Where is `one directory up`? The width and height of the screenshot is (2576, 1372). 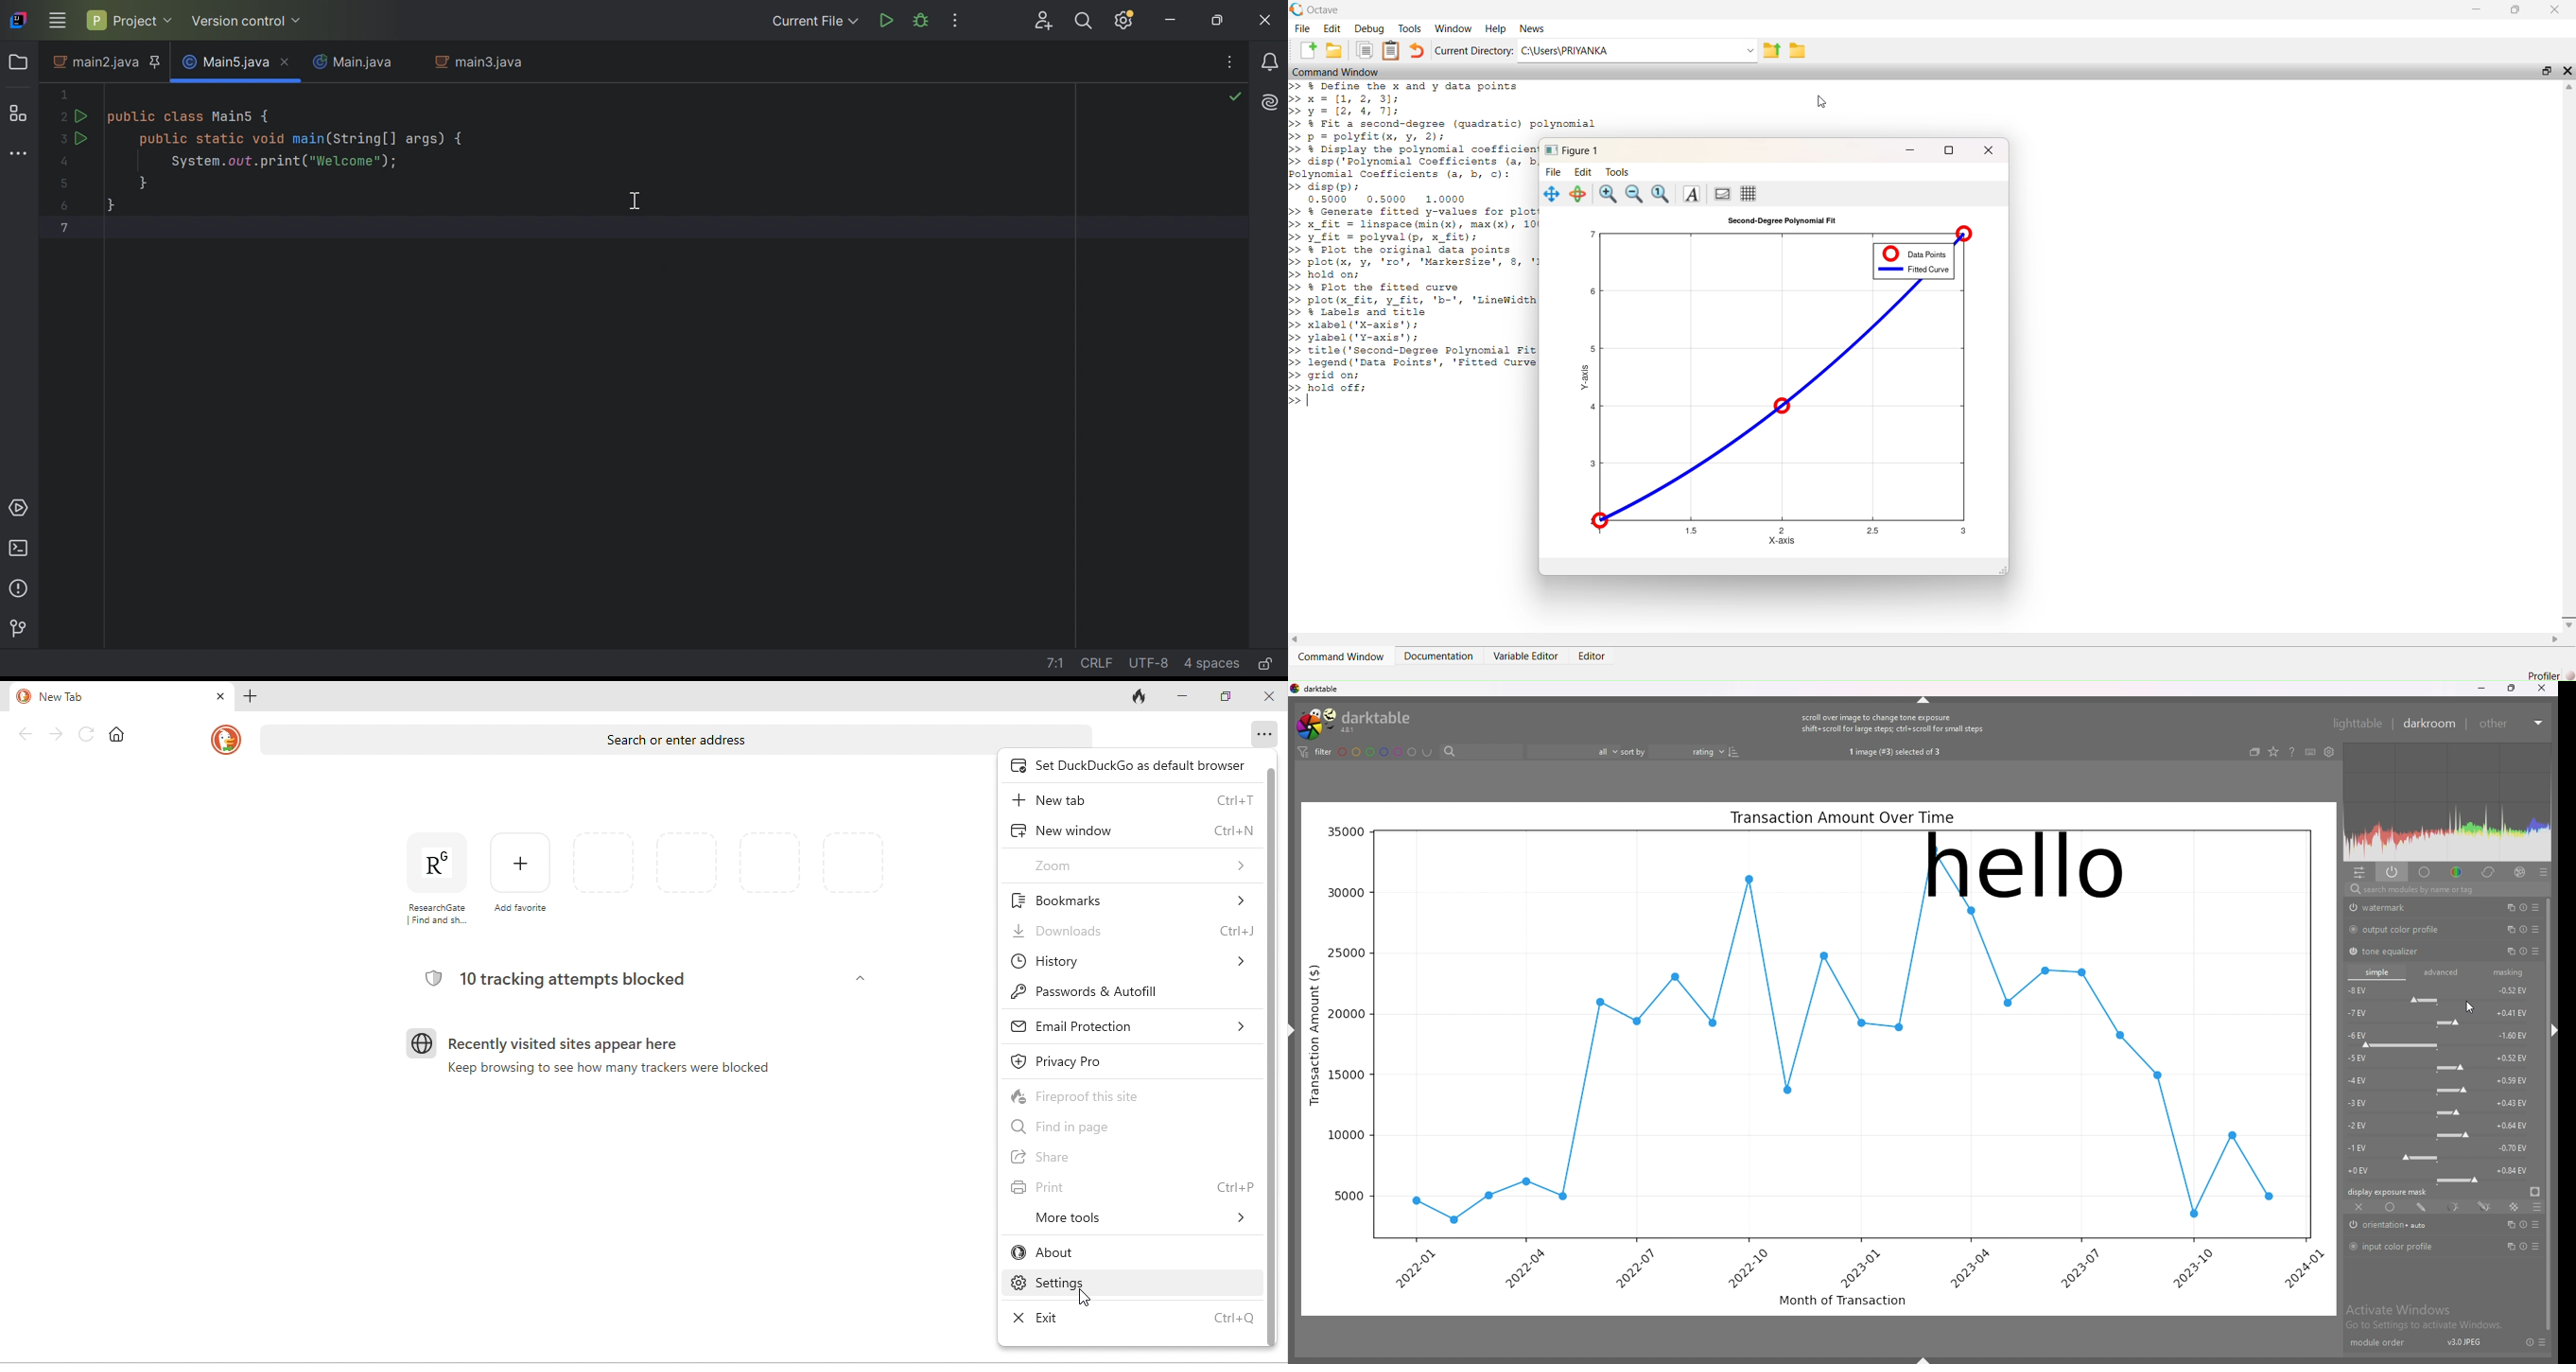 one directory up is located at coordinates (1774, 49).